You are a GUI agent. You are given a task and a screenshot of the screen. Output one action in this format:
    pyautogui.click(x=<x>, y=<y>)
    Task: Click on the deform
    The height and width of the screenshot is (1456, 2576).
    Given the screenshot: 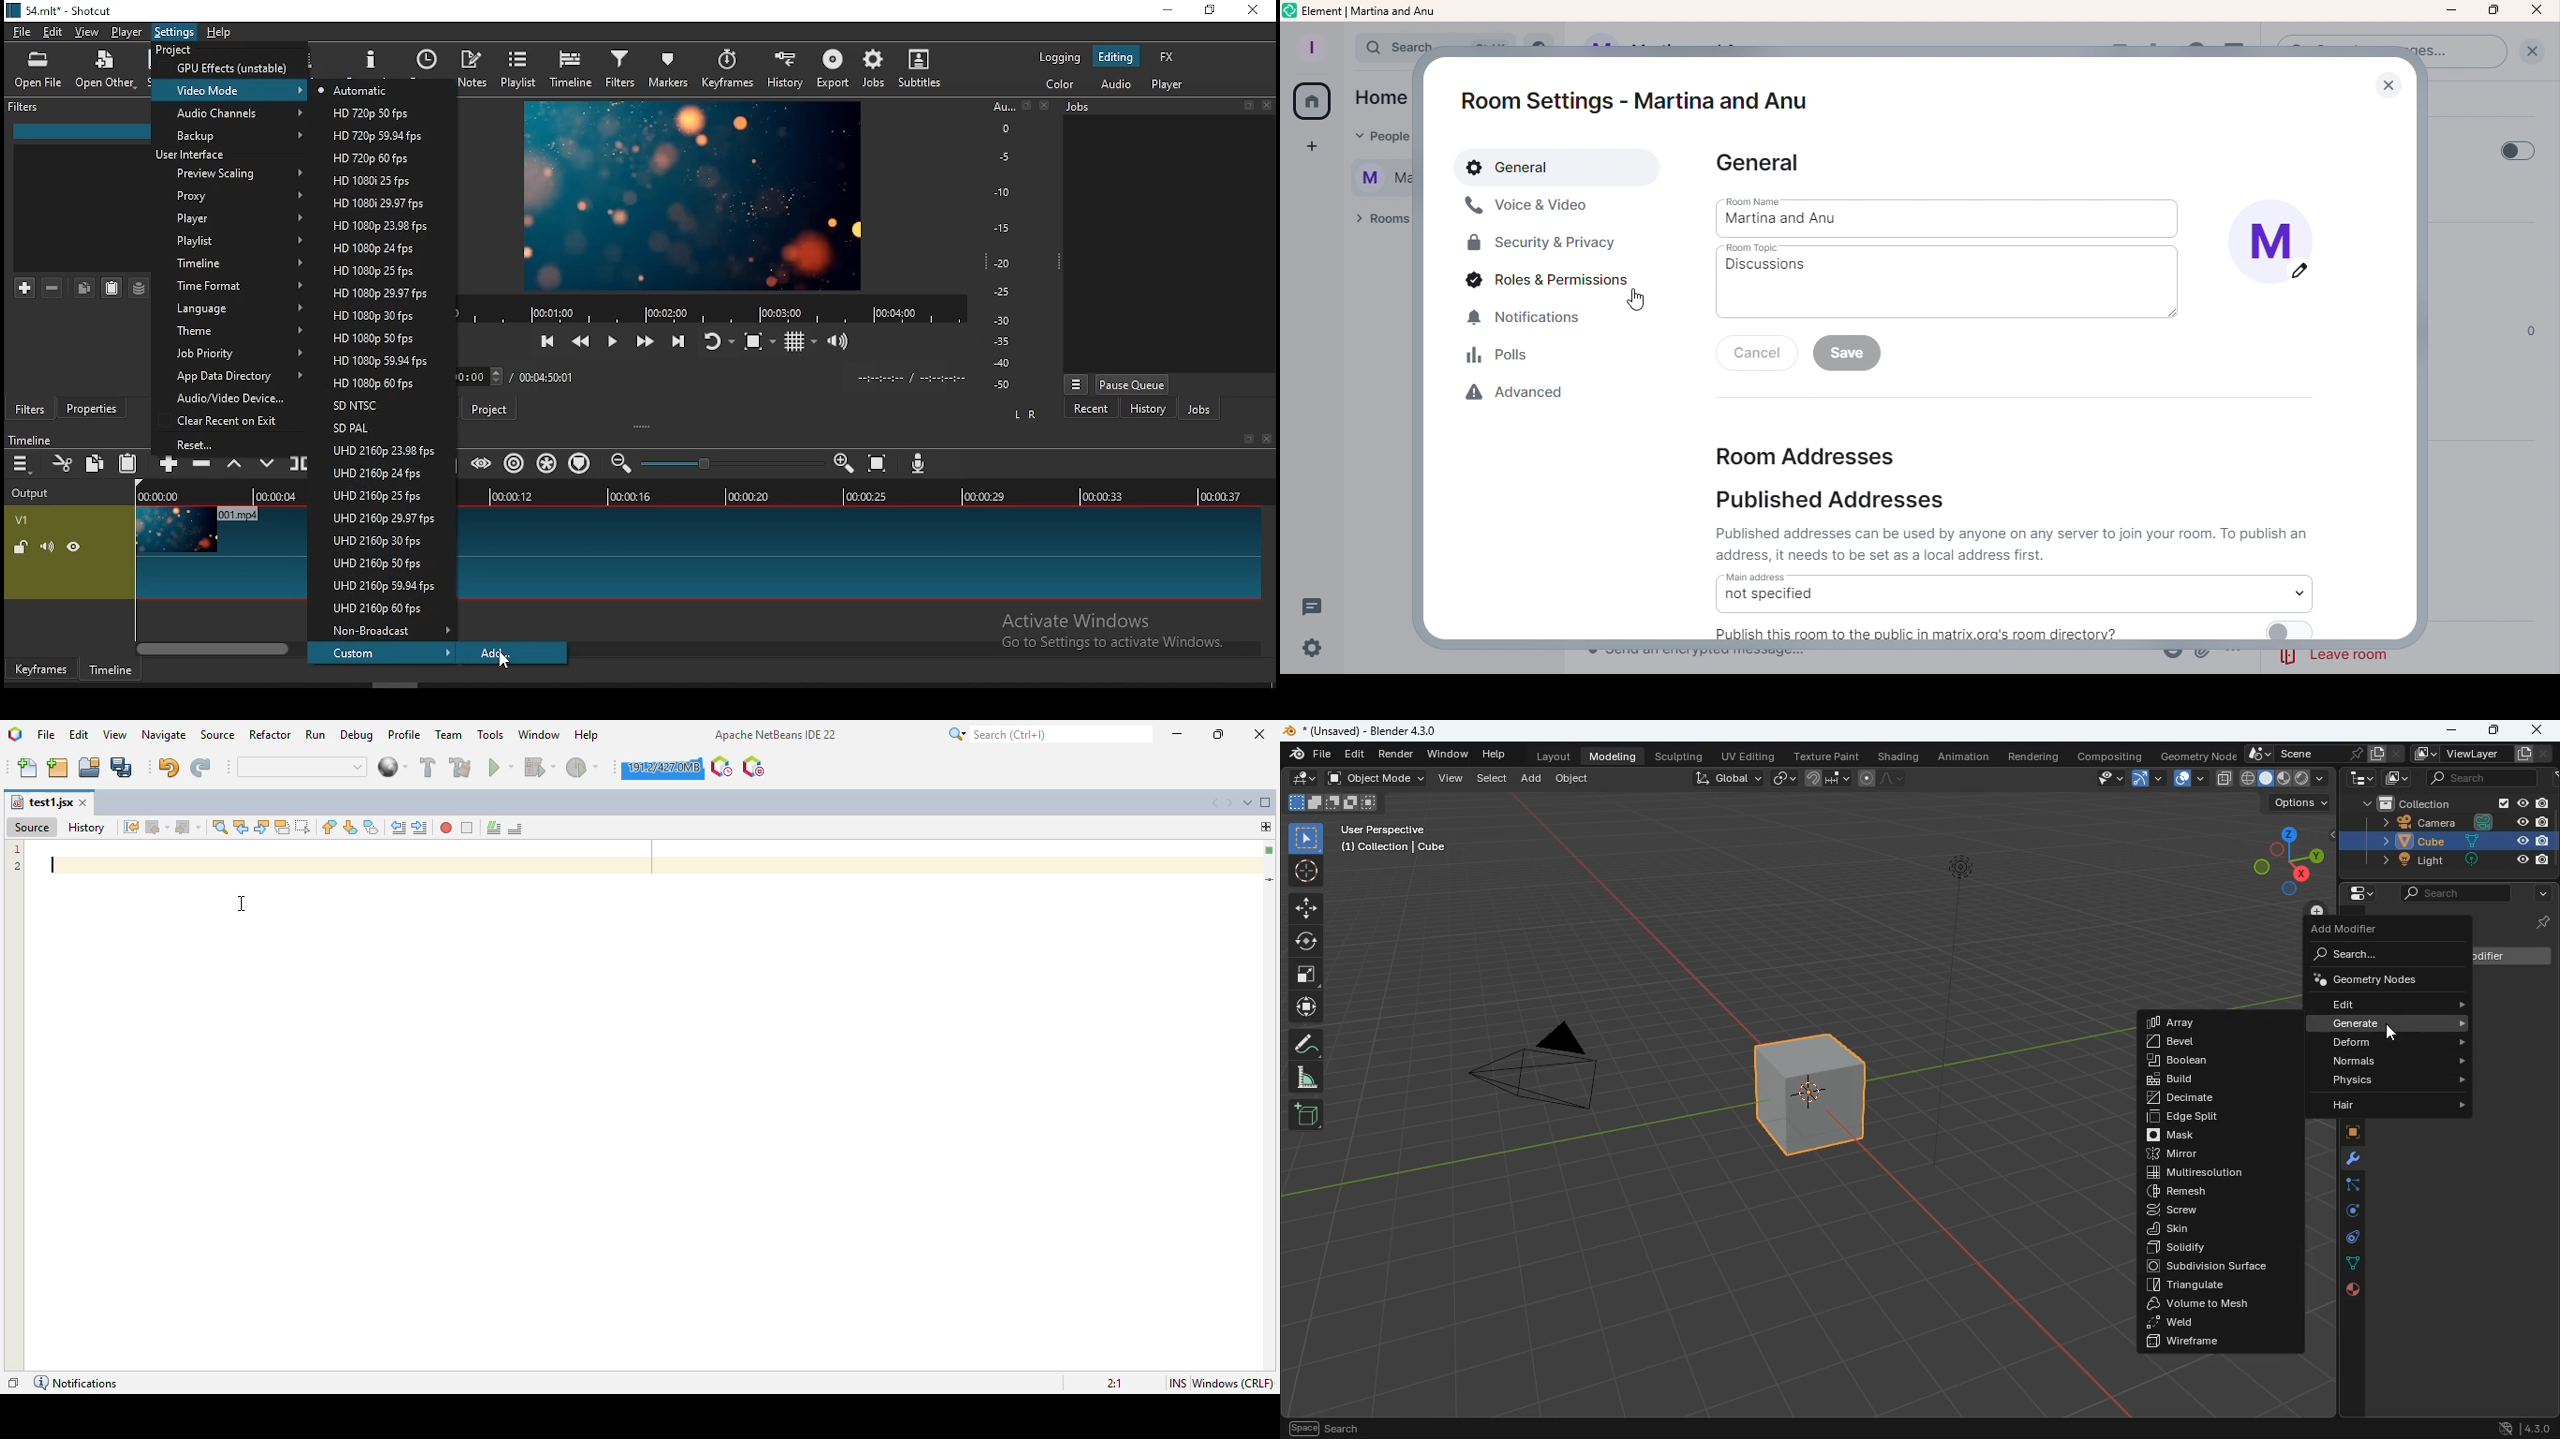 What is the action you would take?
    pyautogui.click(x=2395, y=1043)
    